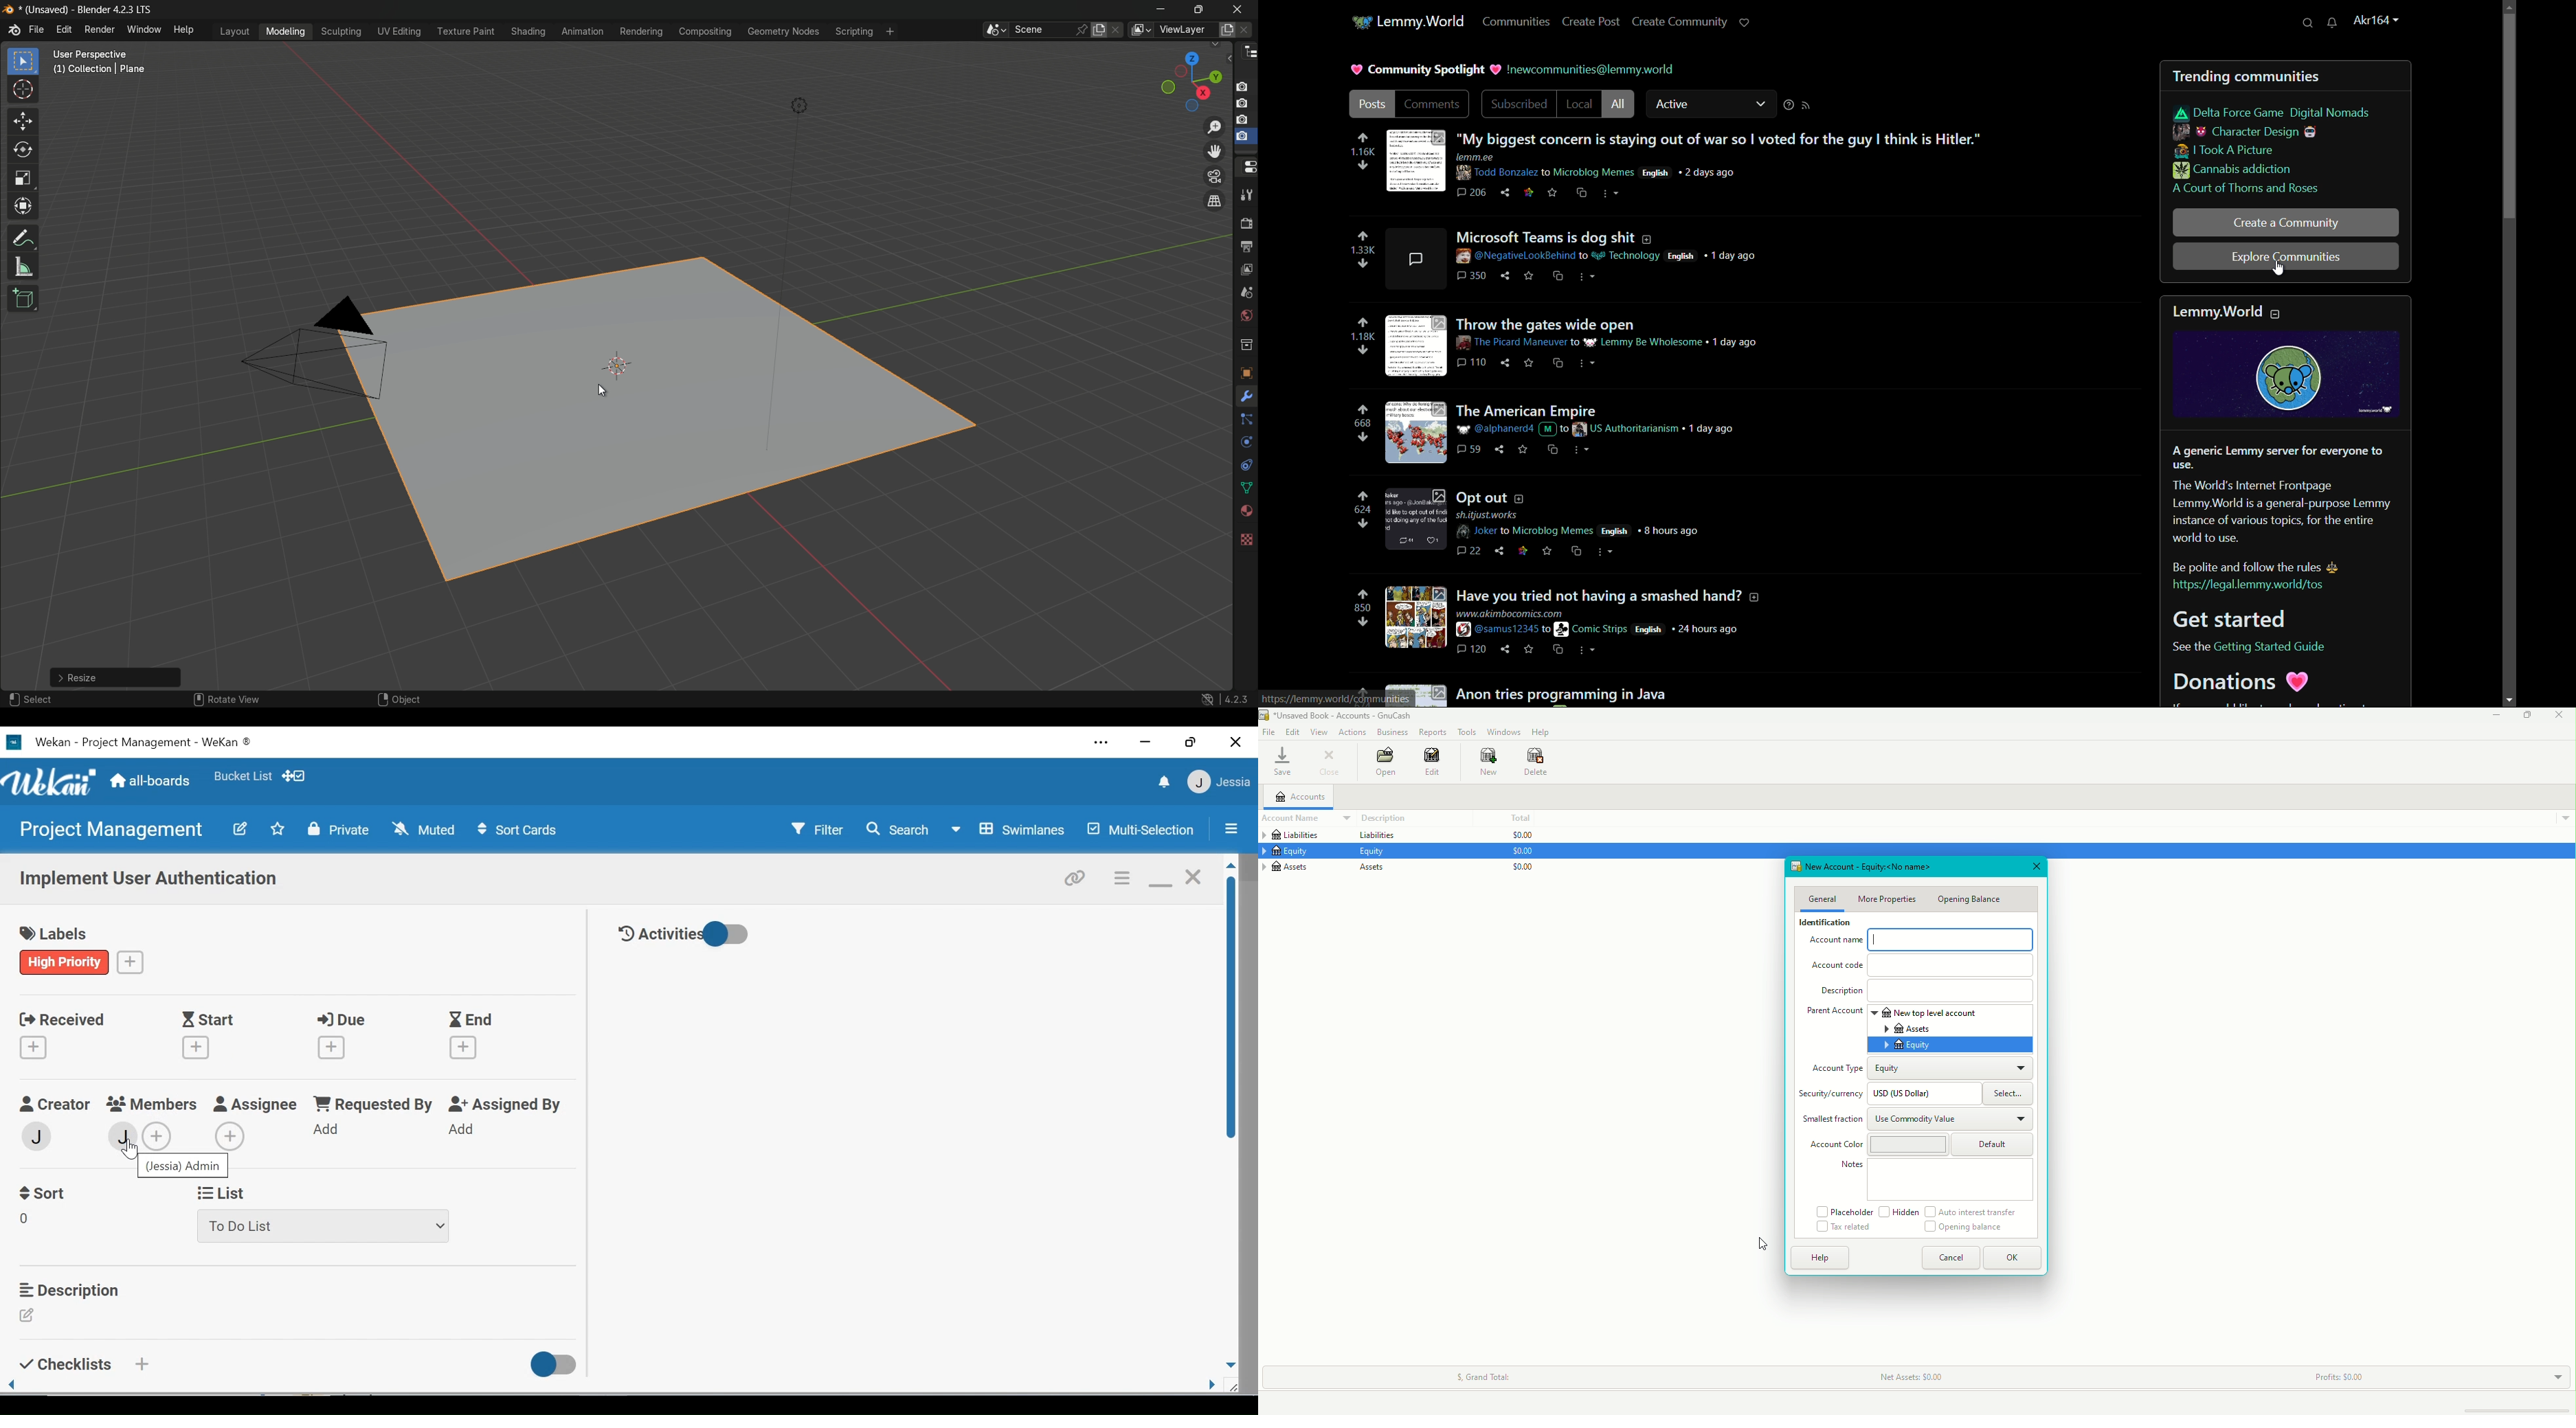 The height and width of the screenshot is (1428, 2576). What do you see at coordinates (987, 29) in the screenshot?
I see `browse scenes` at bounding box center [987, 29].